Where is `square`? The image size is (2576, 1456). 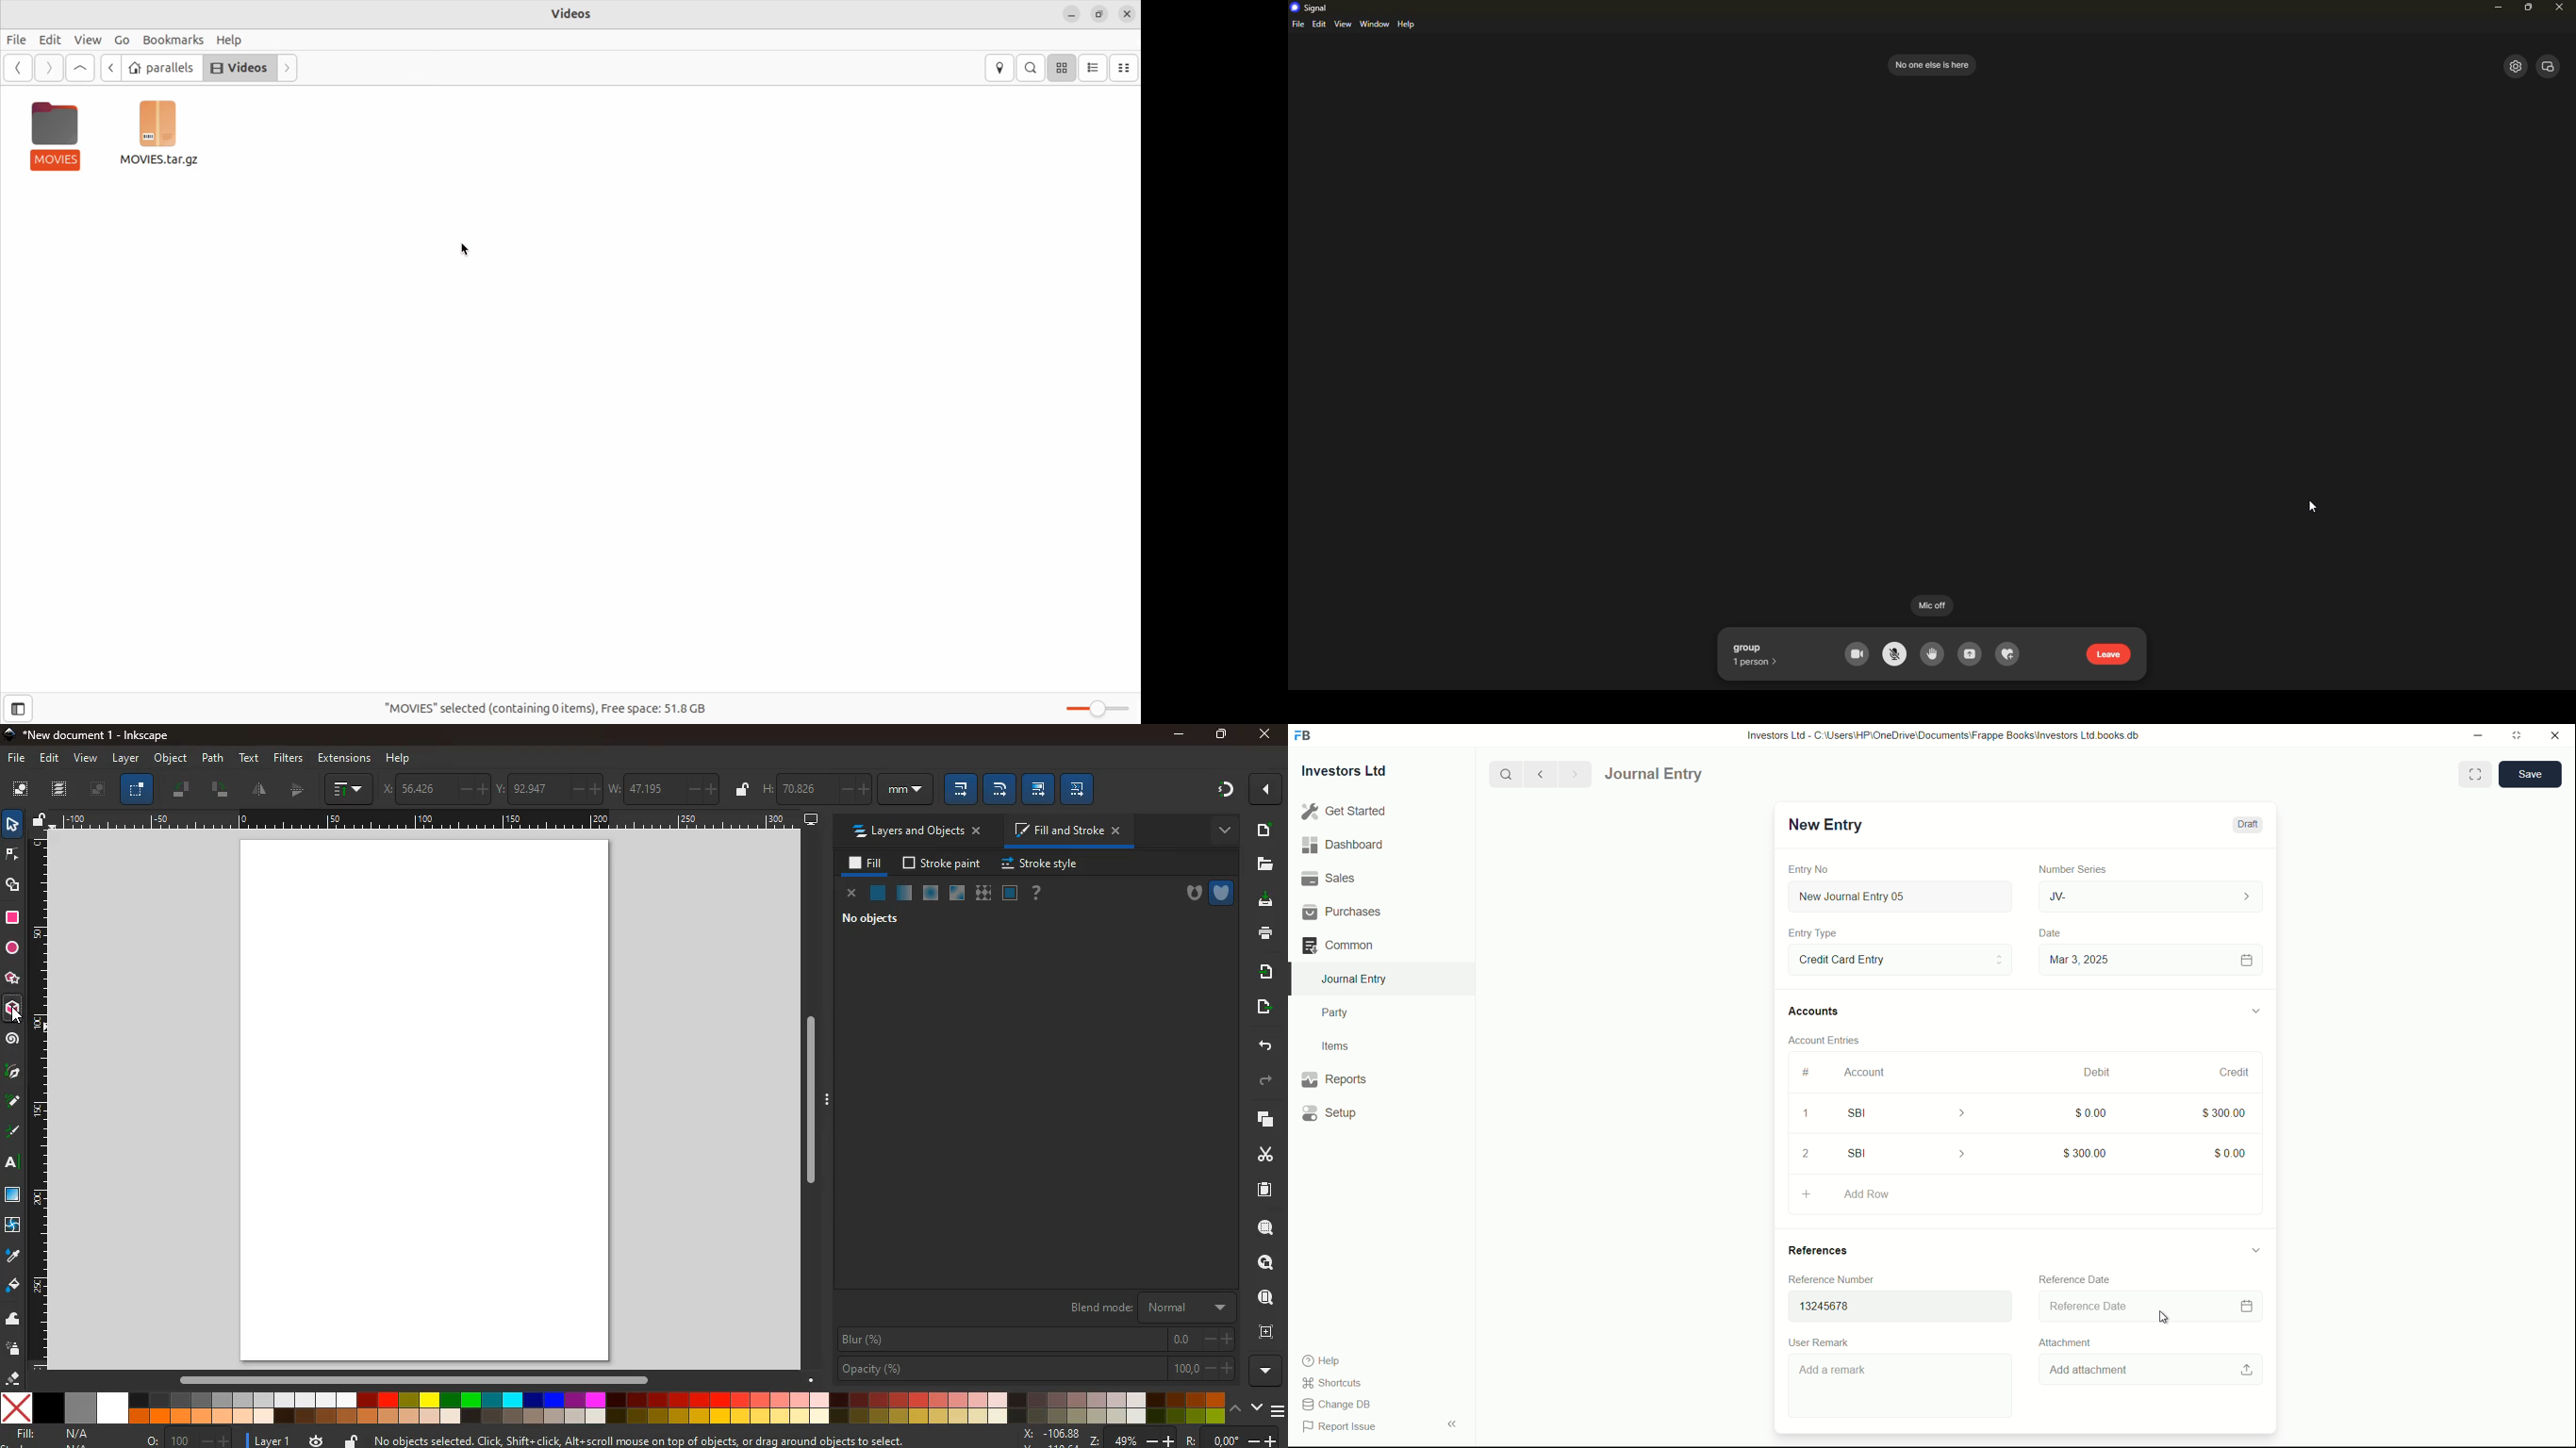
square is located at coordinates (12, 917).